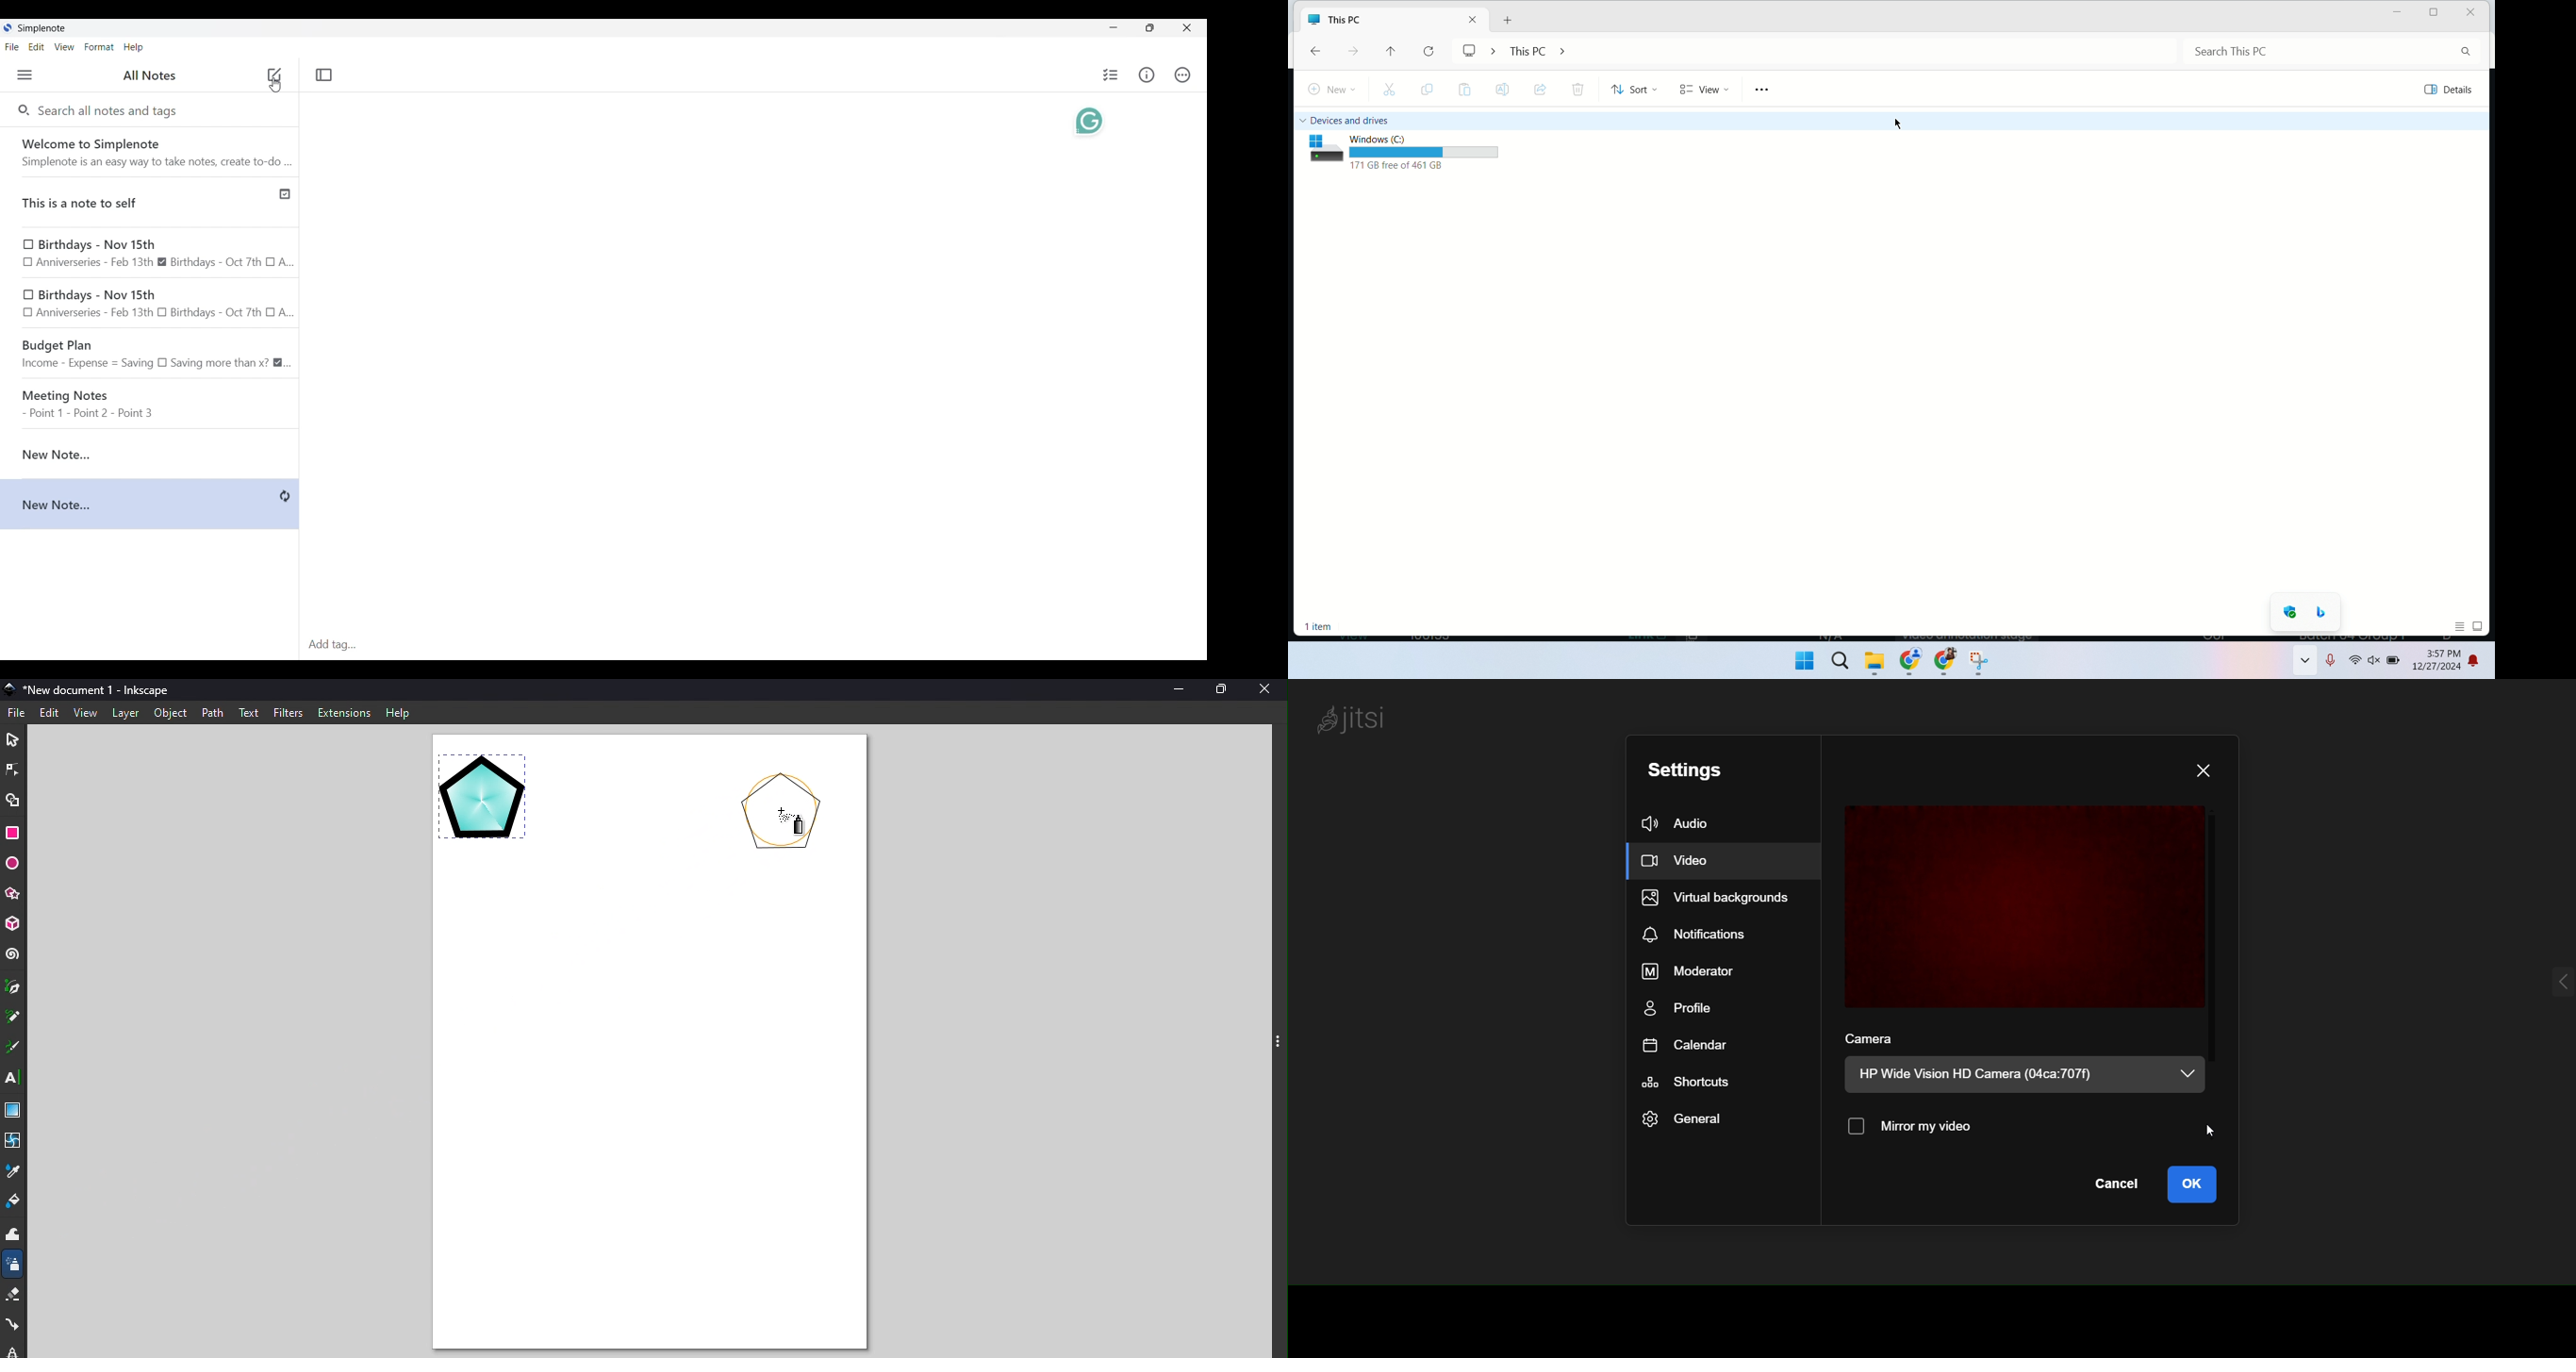 The height and width of the screenshot is (1372, 2576). I want to click on calendar, so click(1681, 1045).